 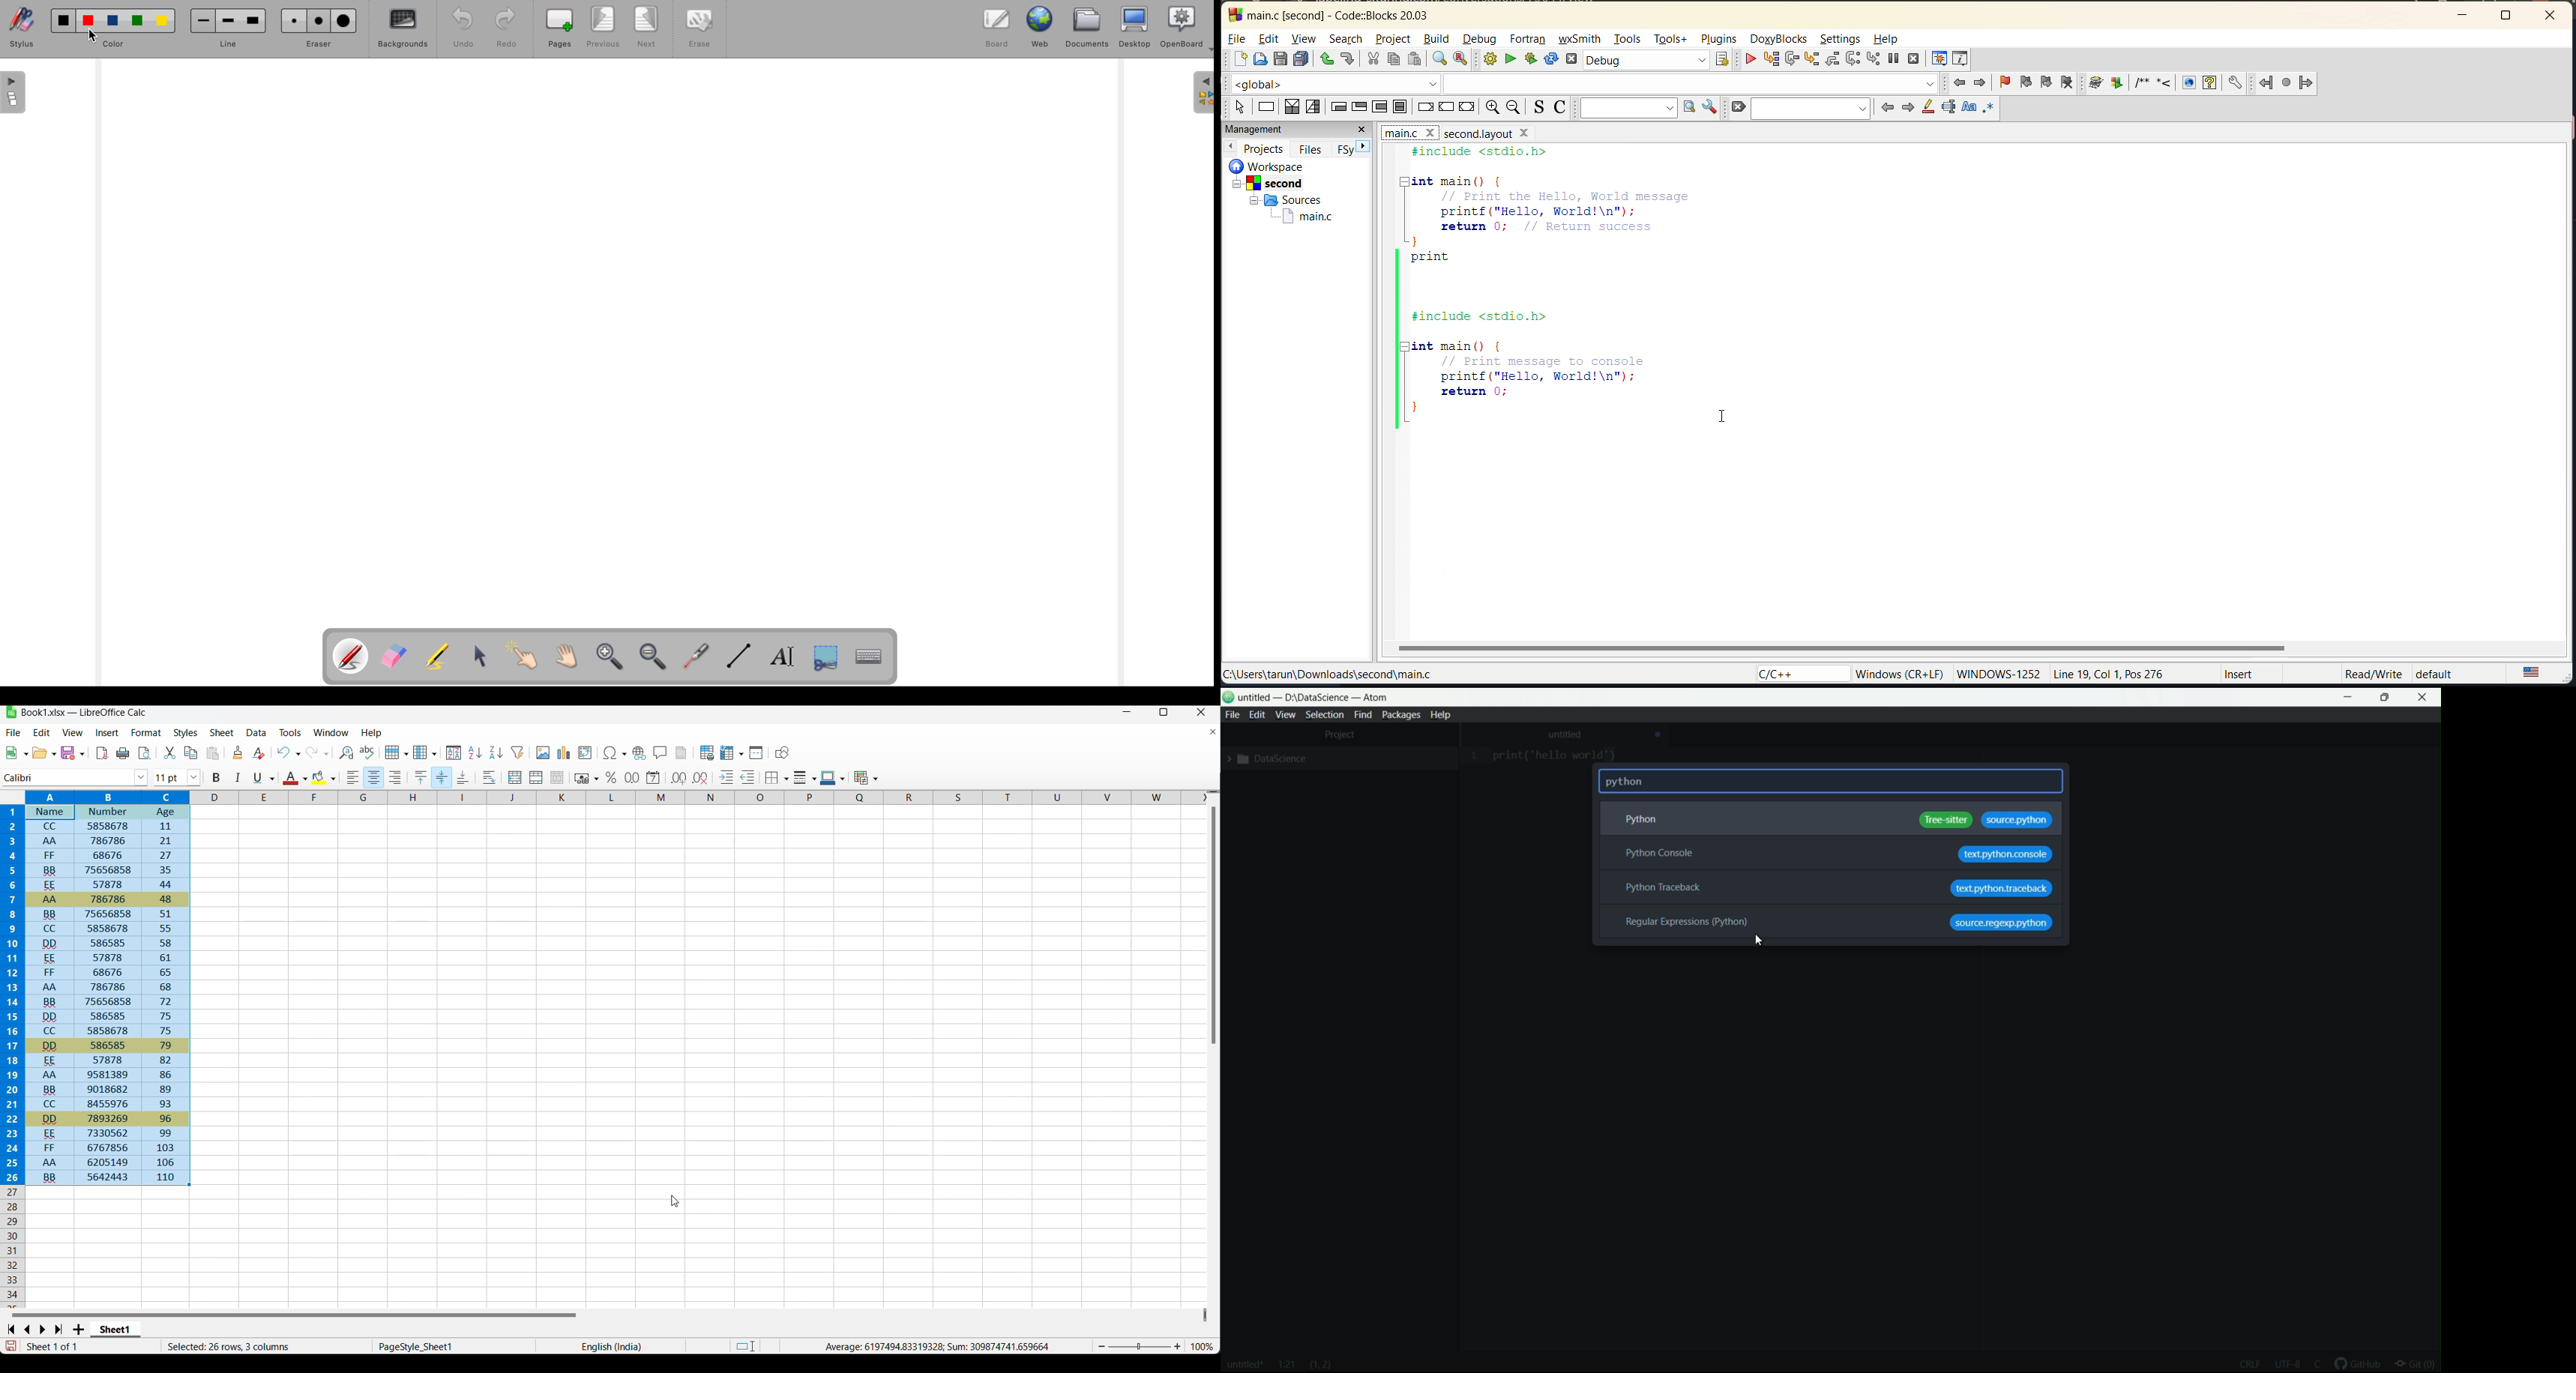 What do you see at coordinates (123, 753) in the screenshot?
I see `Print` at bounding box center [123, 753].